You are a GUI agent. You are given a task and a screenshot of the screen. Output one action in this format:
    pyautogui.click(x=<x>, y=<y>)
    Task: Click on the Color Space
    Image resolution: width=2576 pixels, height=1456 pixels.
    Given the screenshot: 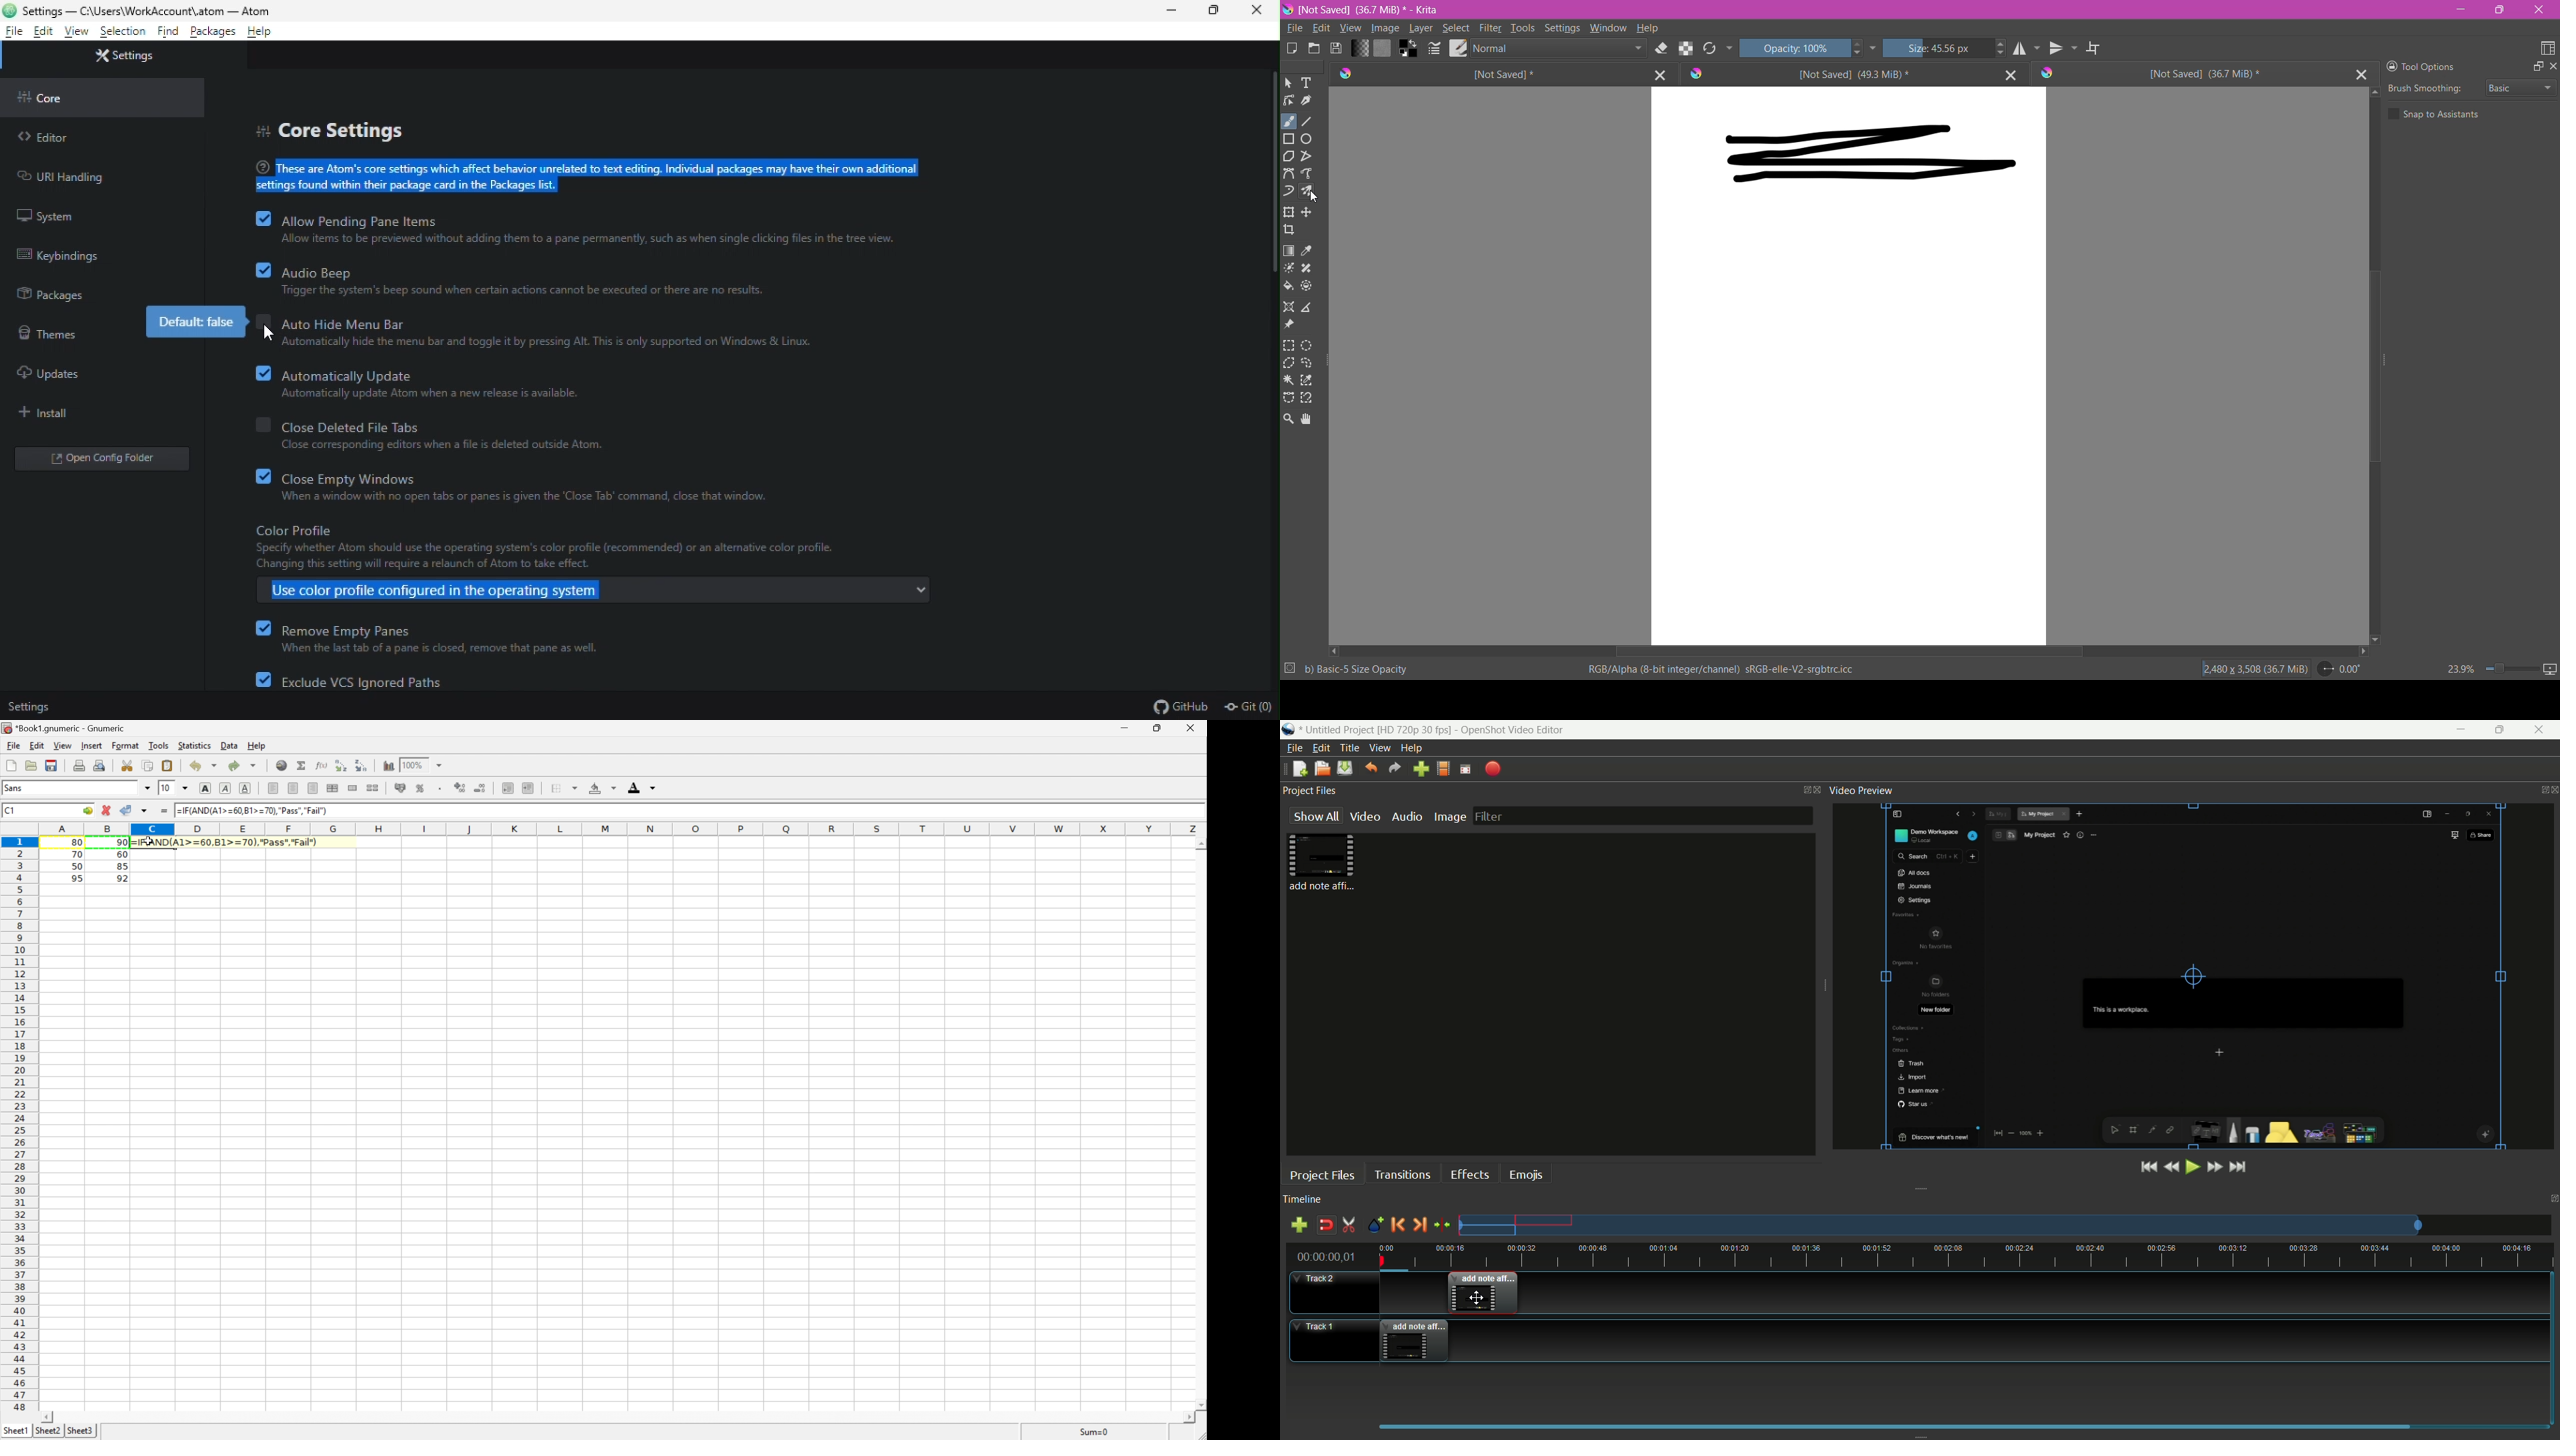 What is the action you would take?
    pyautogui.click(x=1721, y=669)
    